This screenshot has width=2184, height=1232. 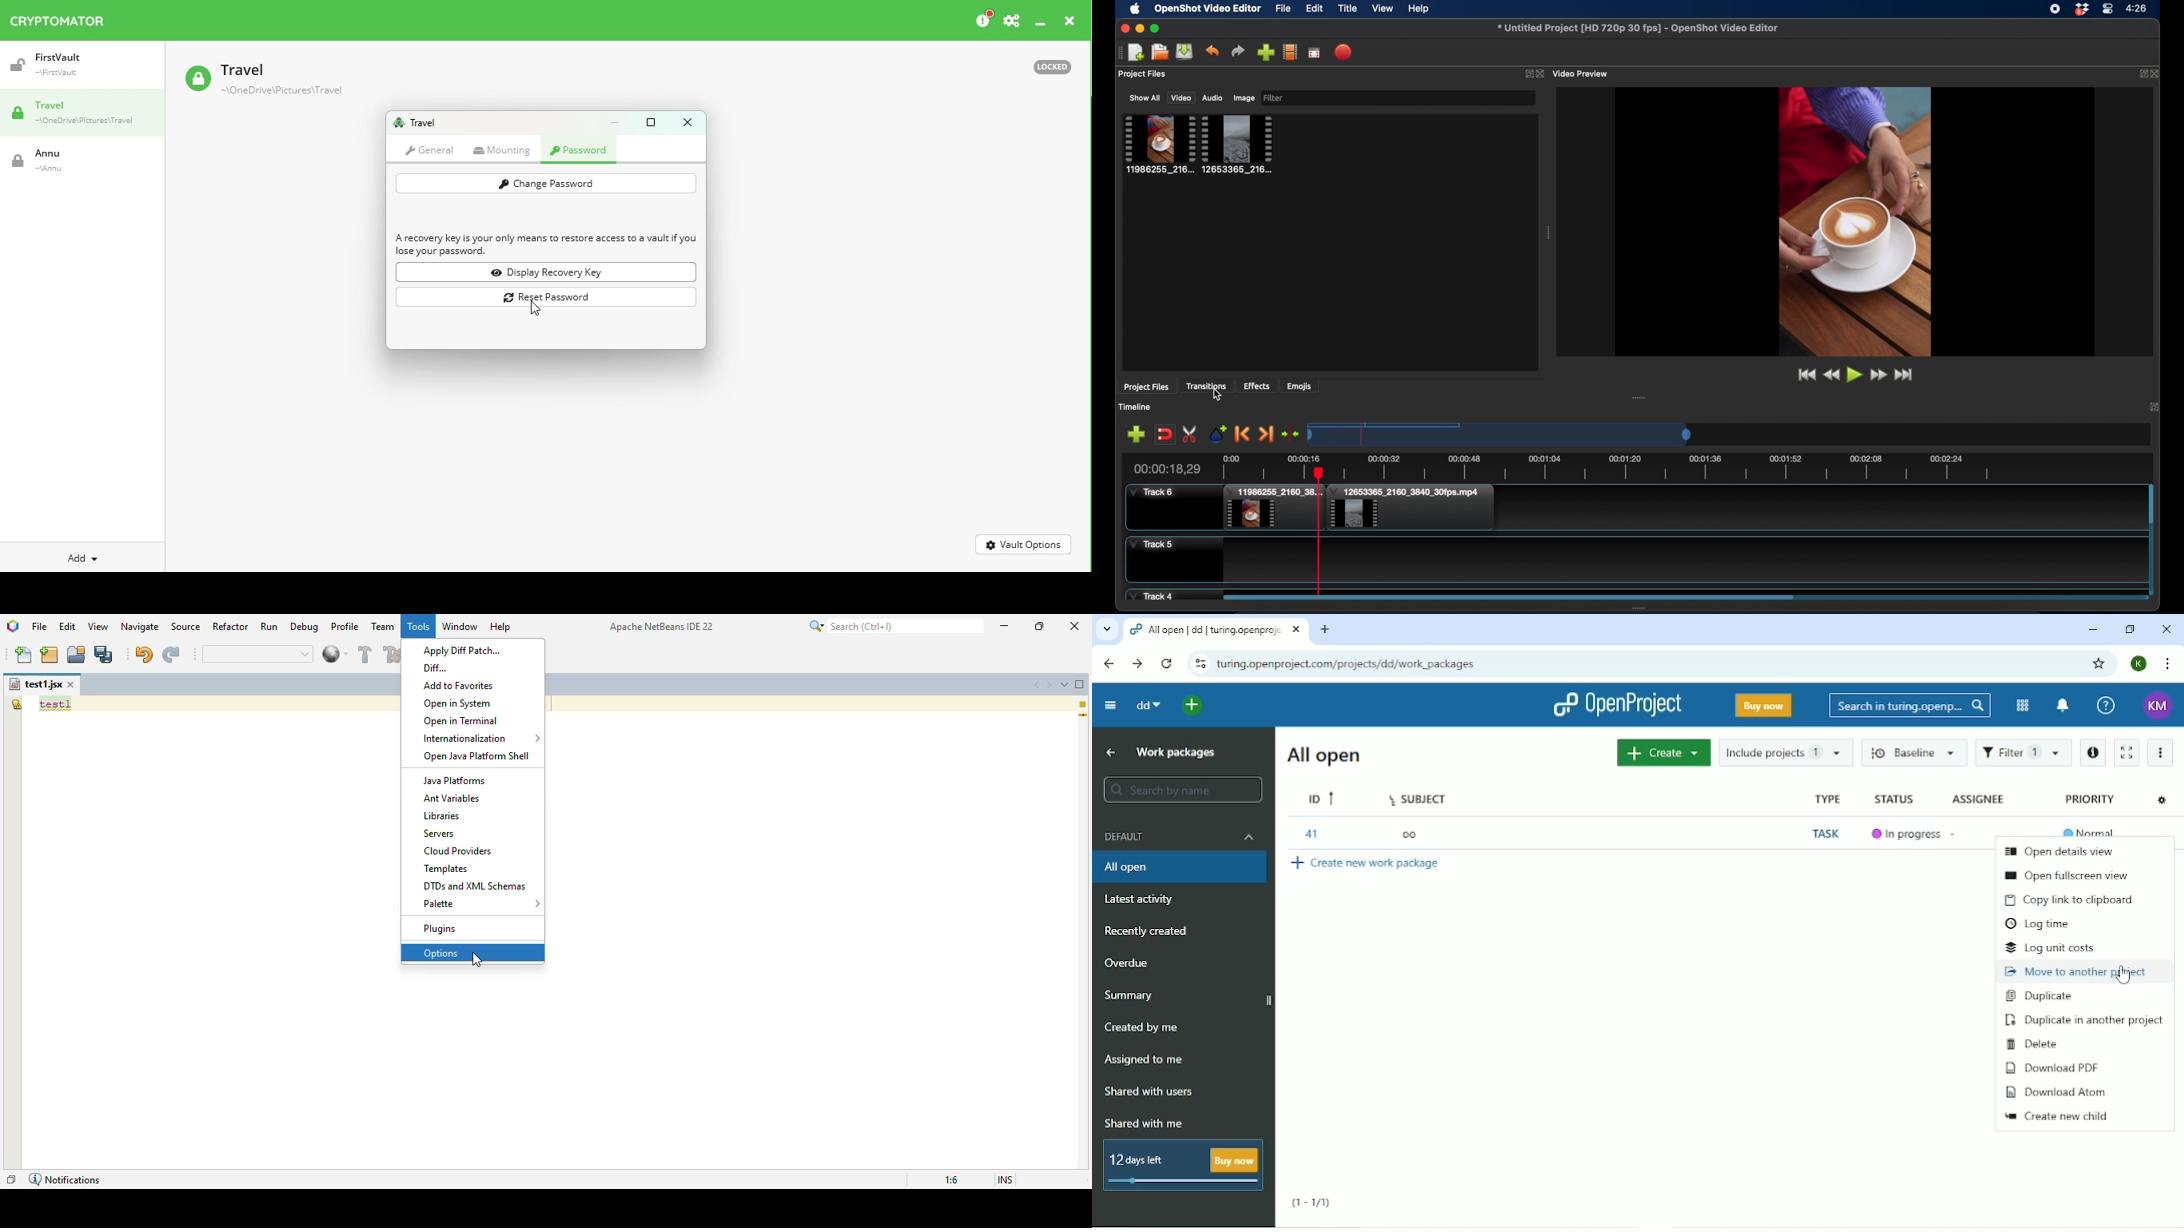 What do you see at coordinates (2155, 408) in the screenshot?
I see `expand` at bounding box center [2155, 408].